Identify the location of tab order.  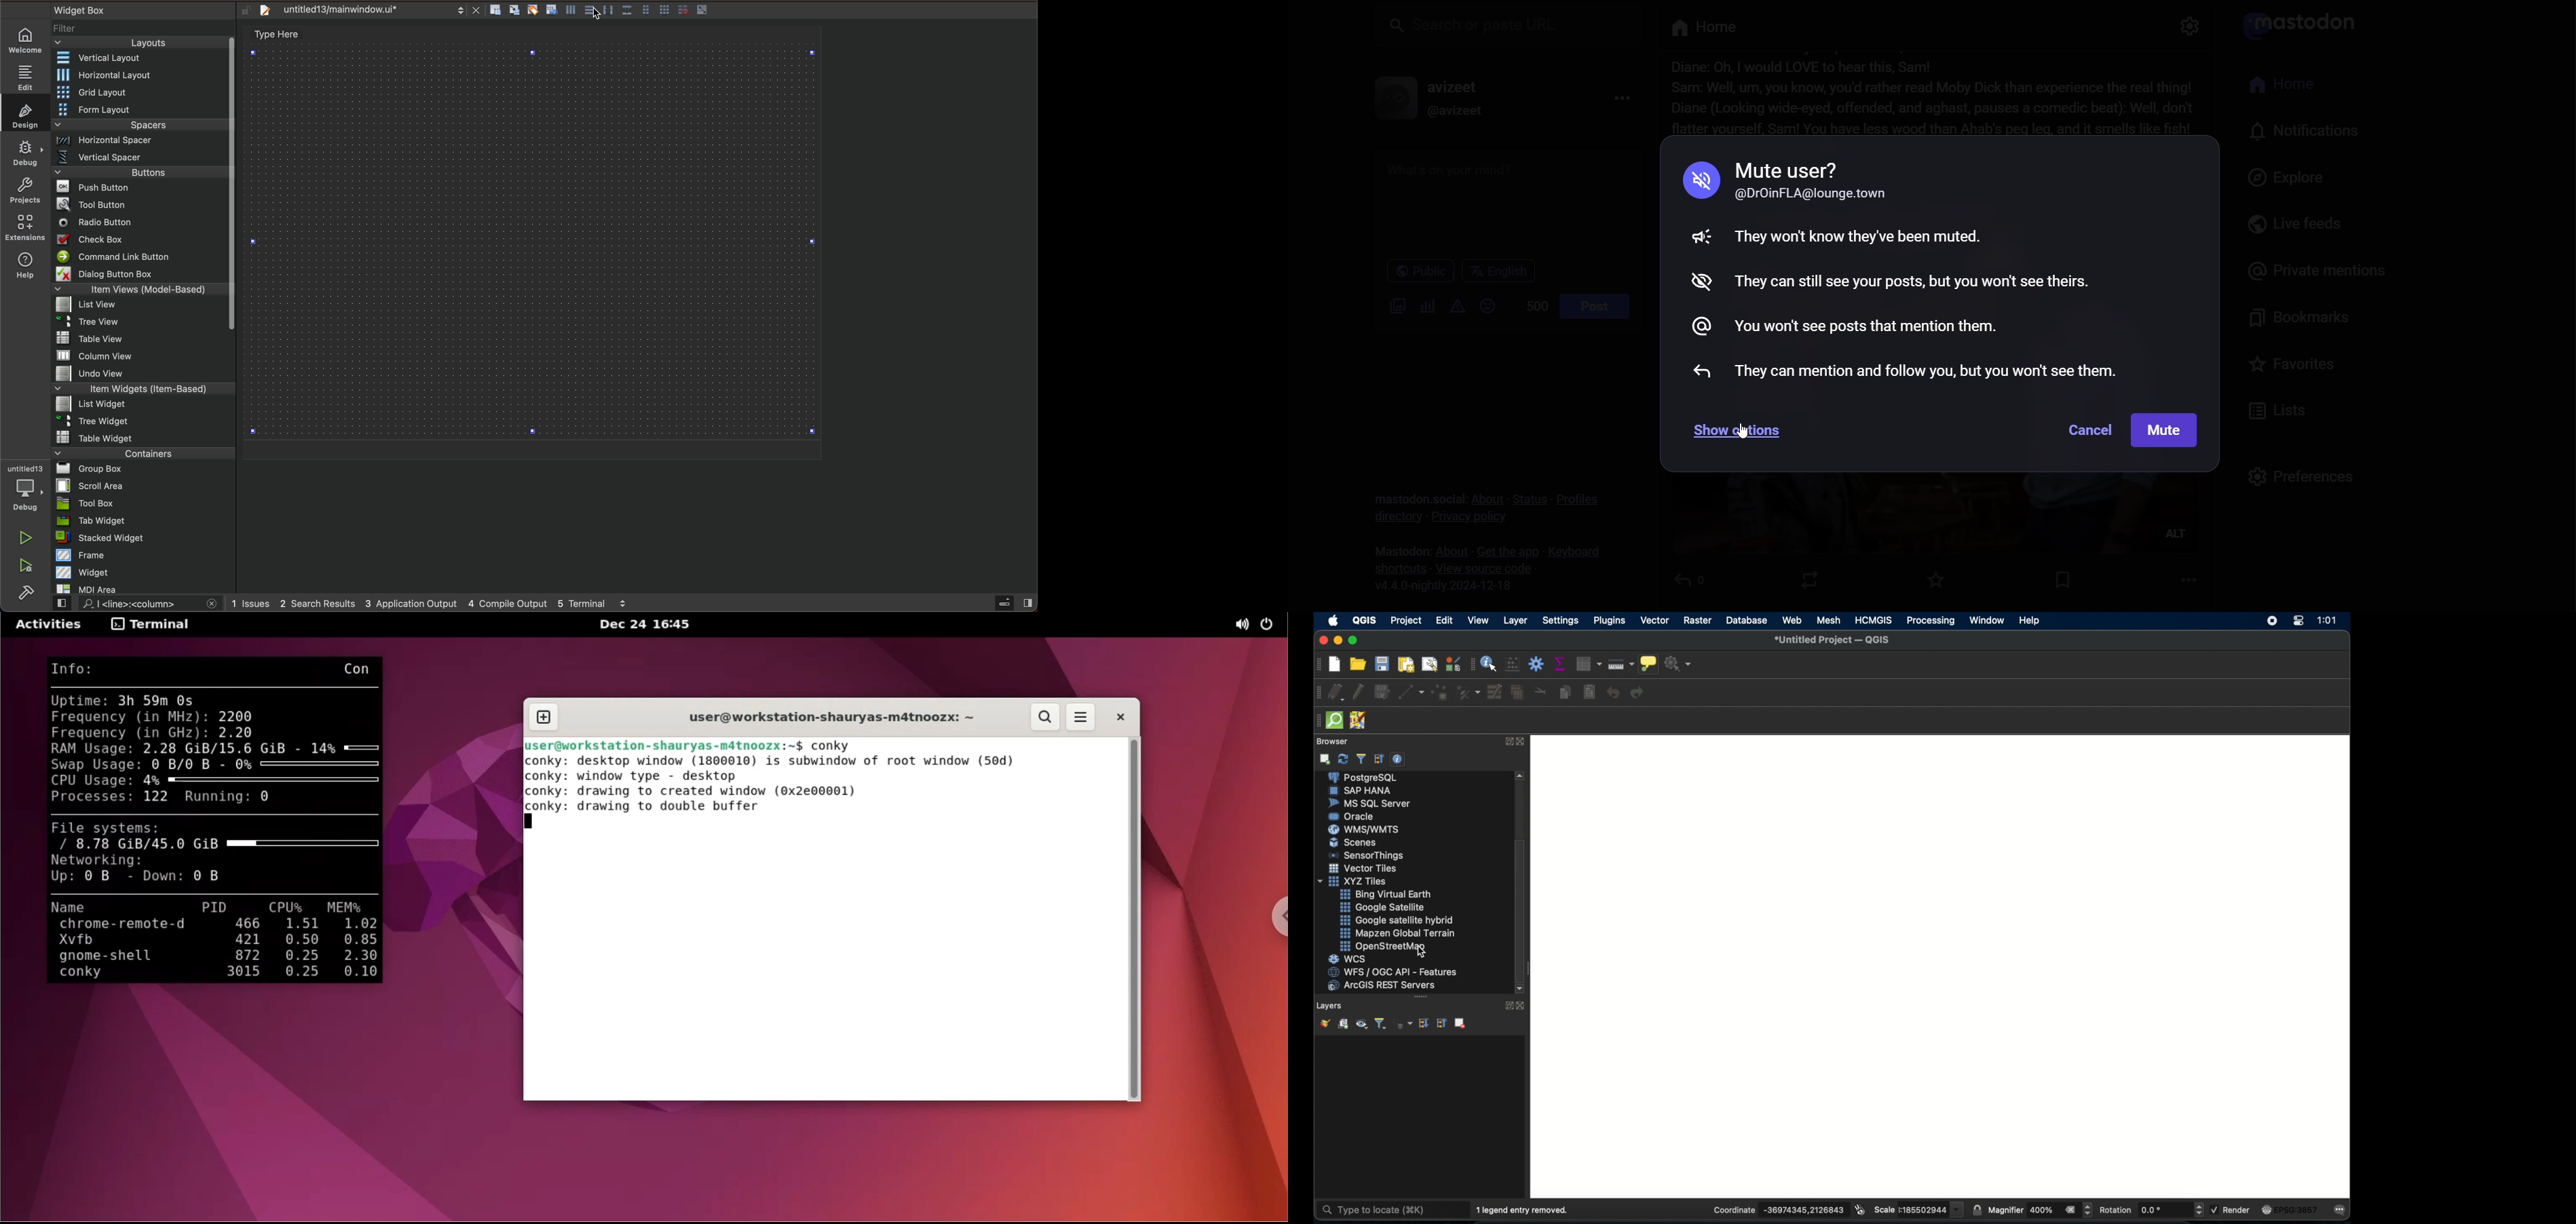
(553, 9).